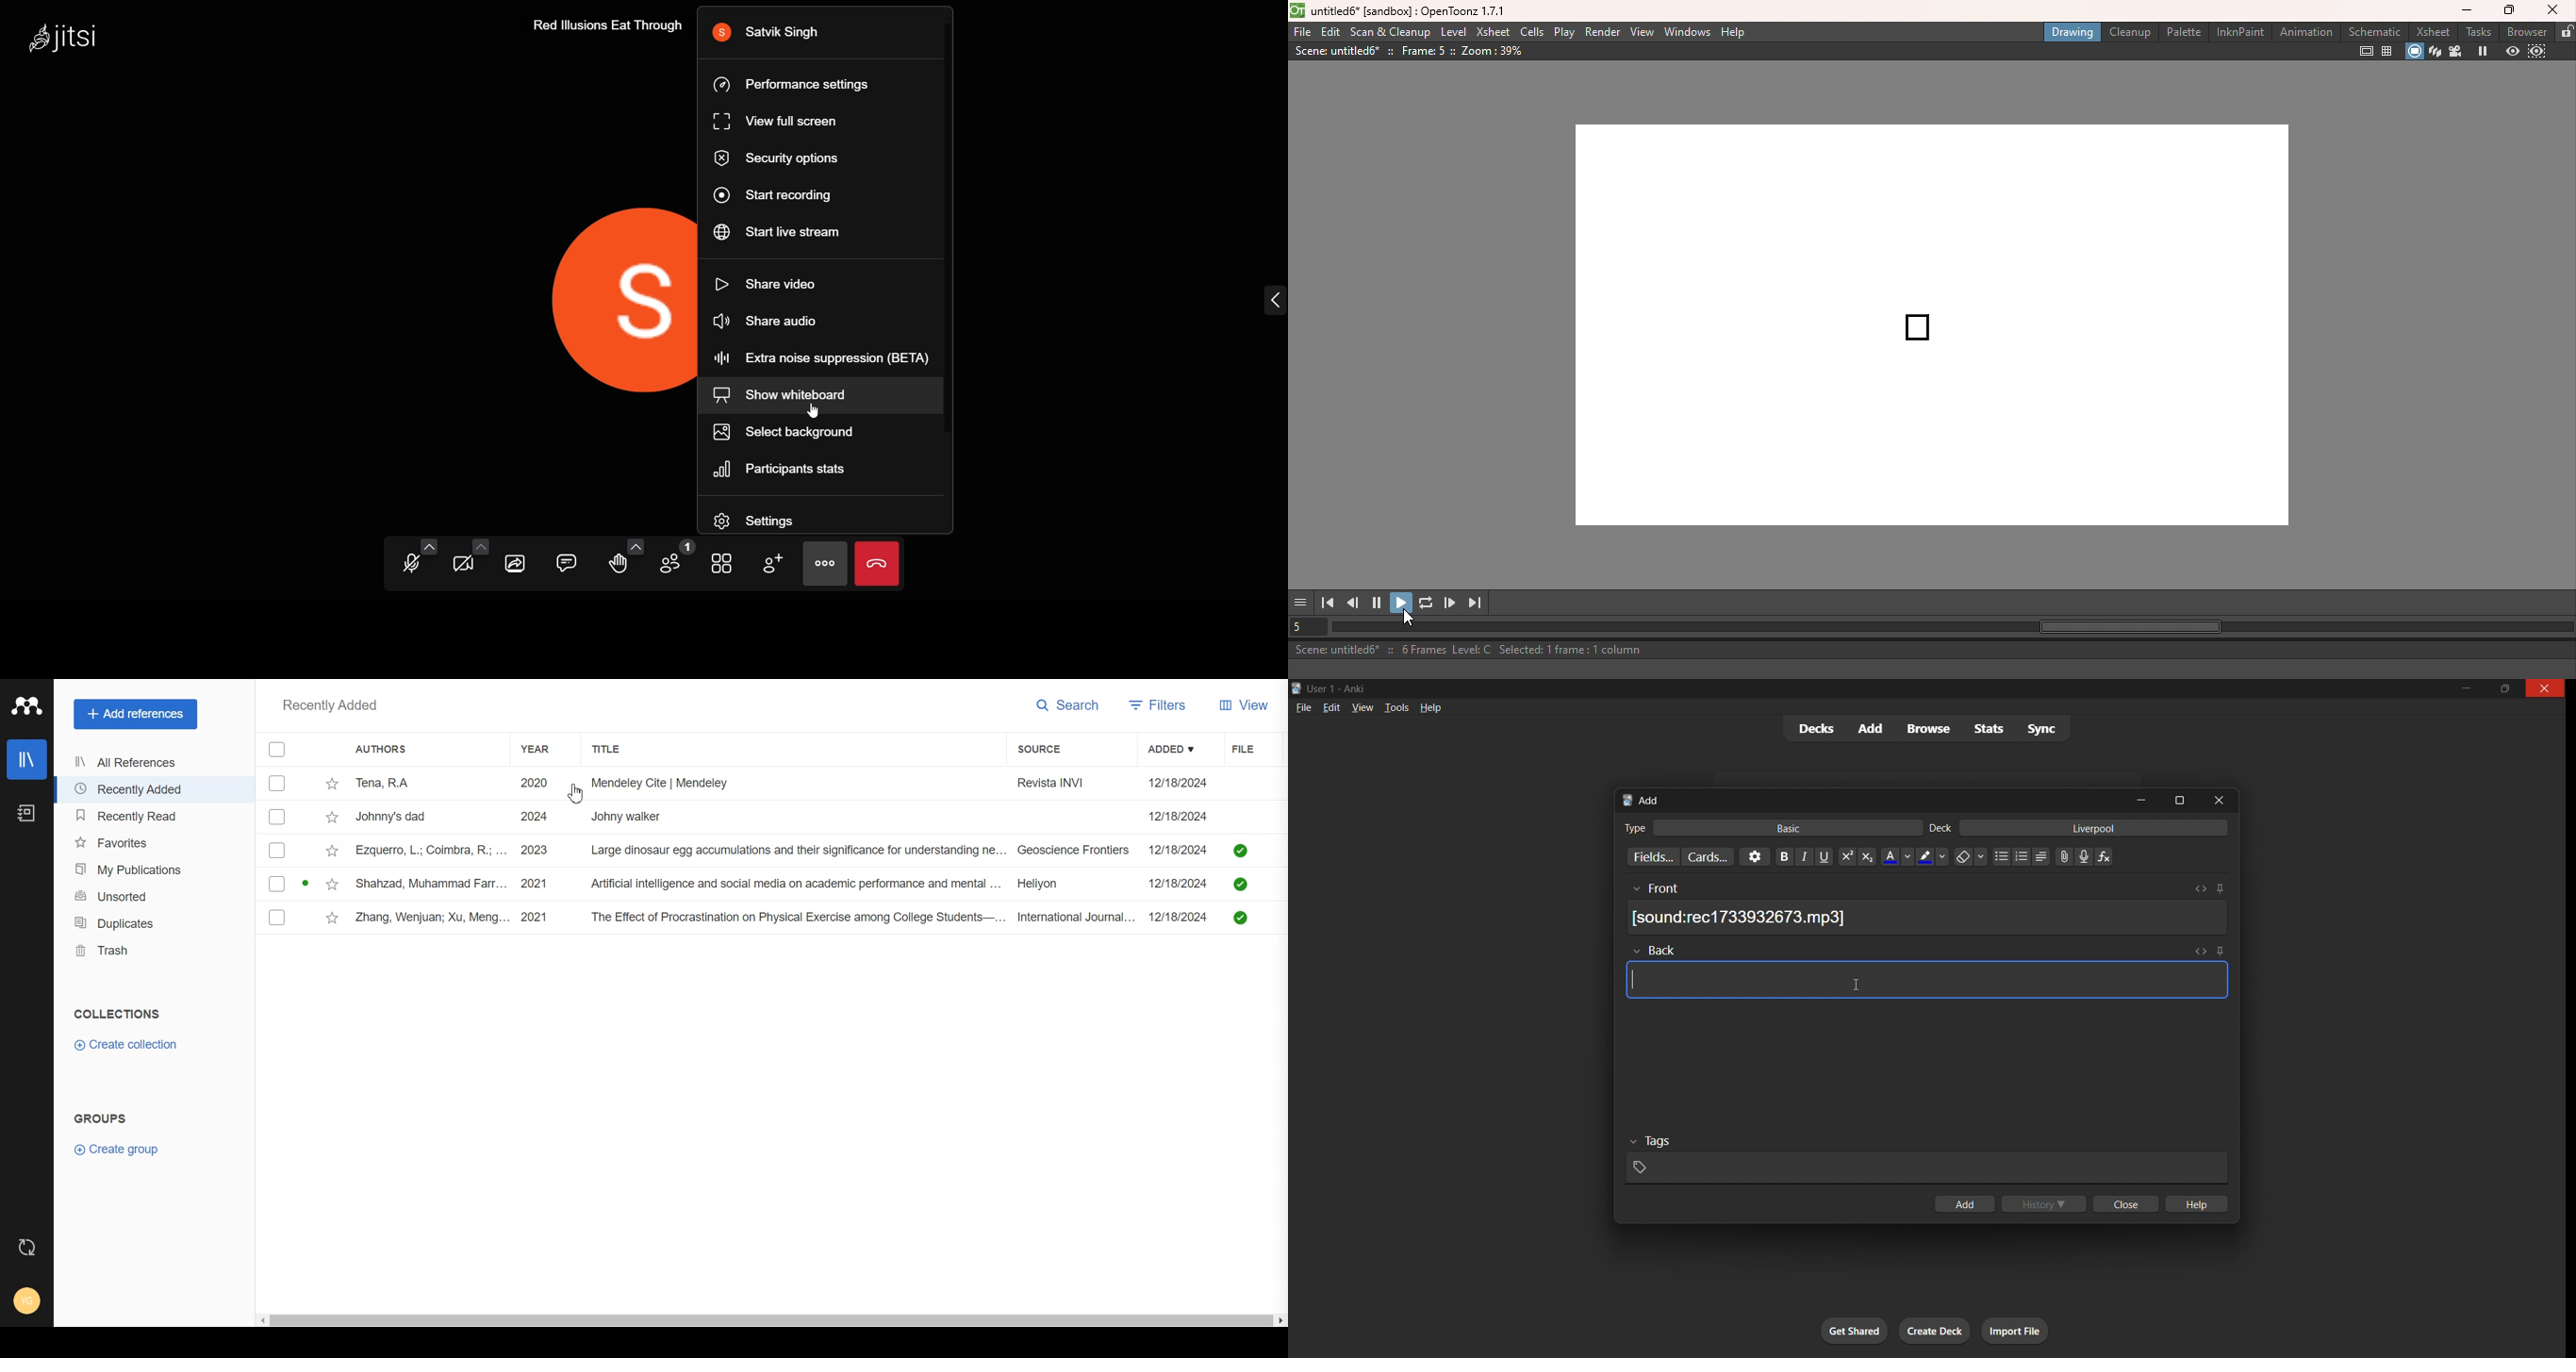  Describe the element at coordinates (1872, 727) in the screenshot. I see `add` at that location.